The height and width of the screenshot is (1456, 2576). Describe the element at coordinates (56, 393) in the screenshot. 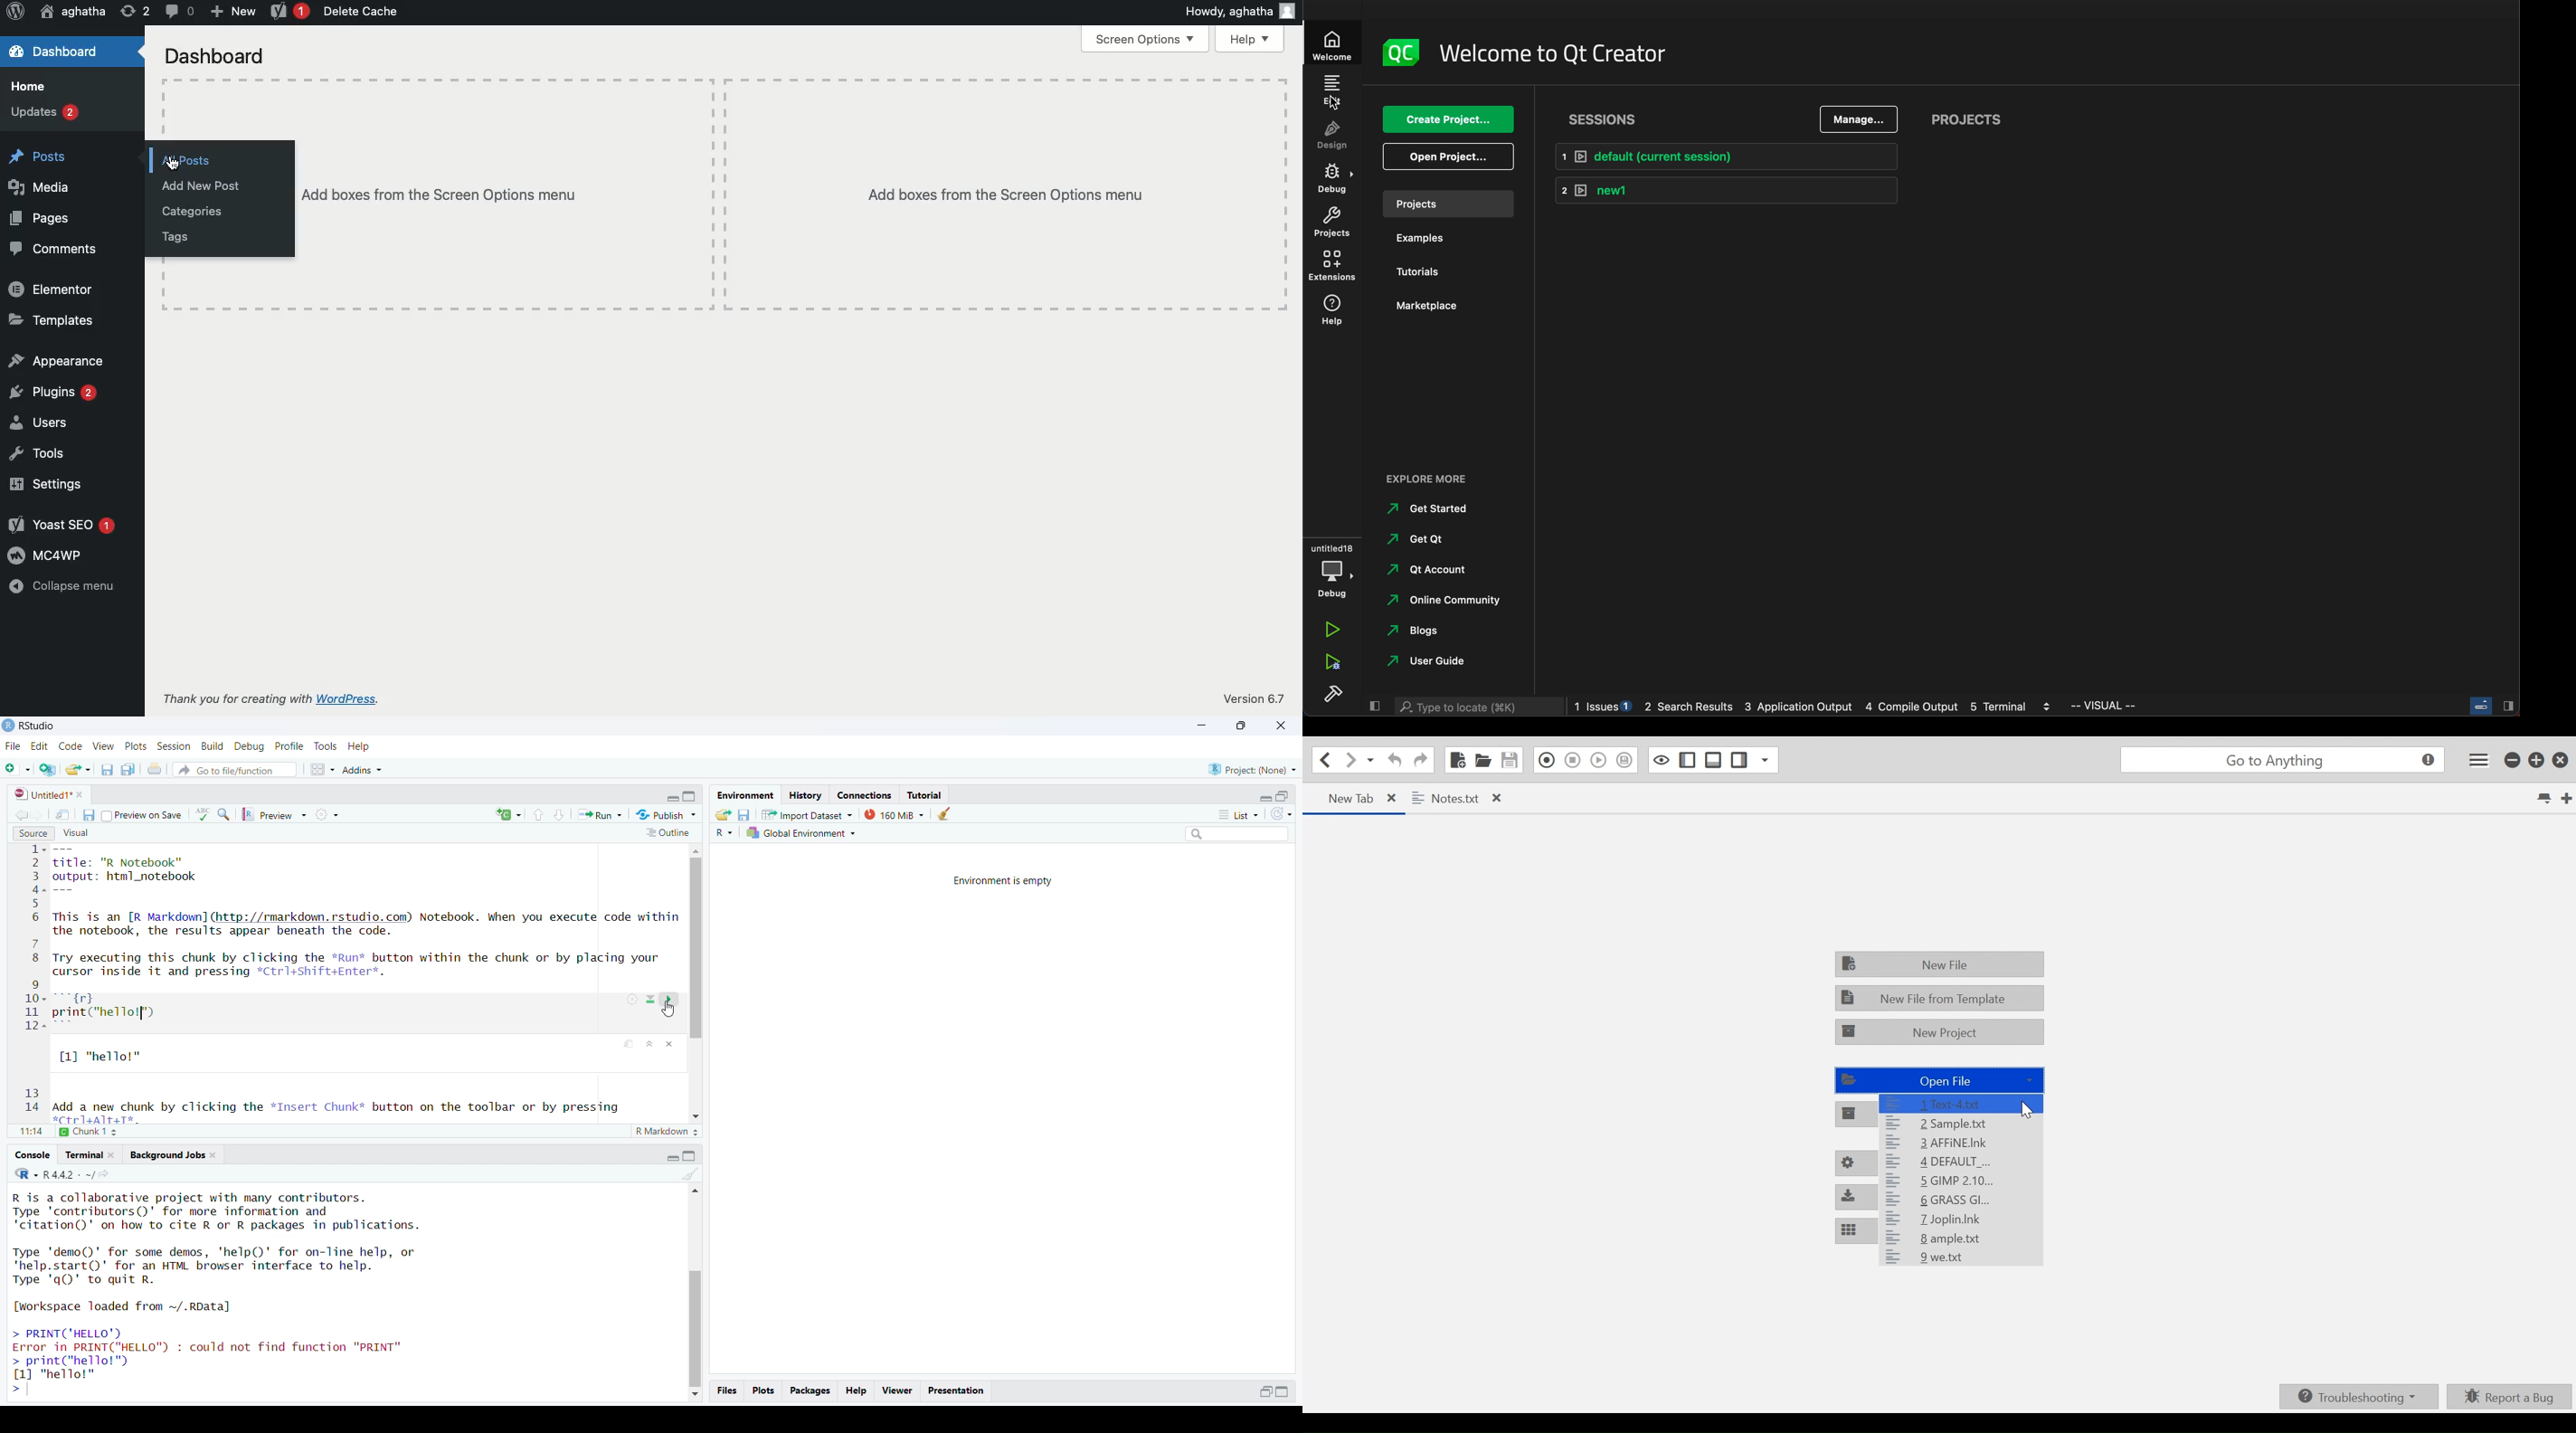

I see `Plugins` at that location.